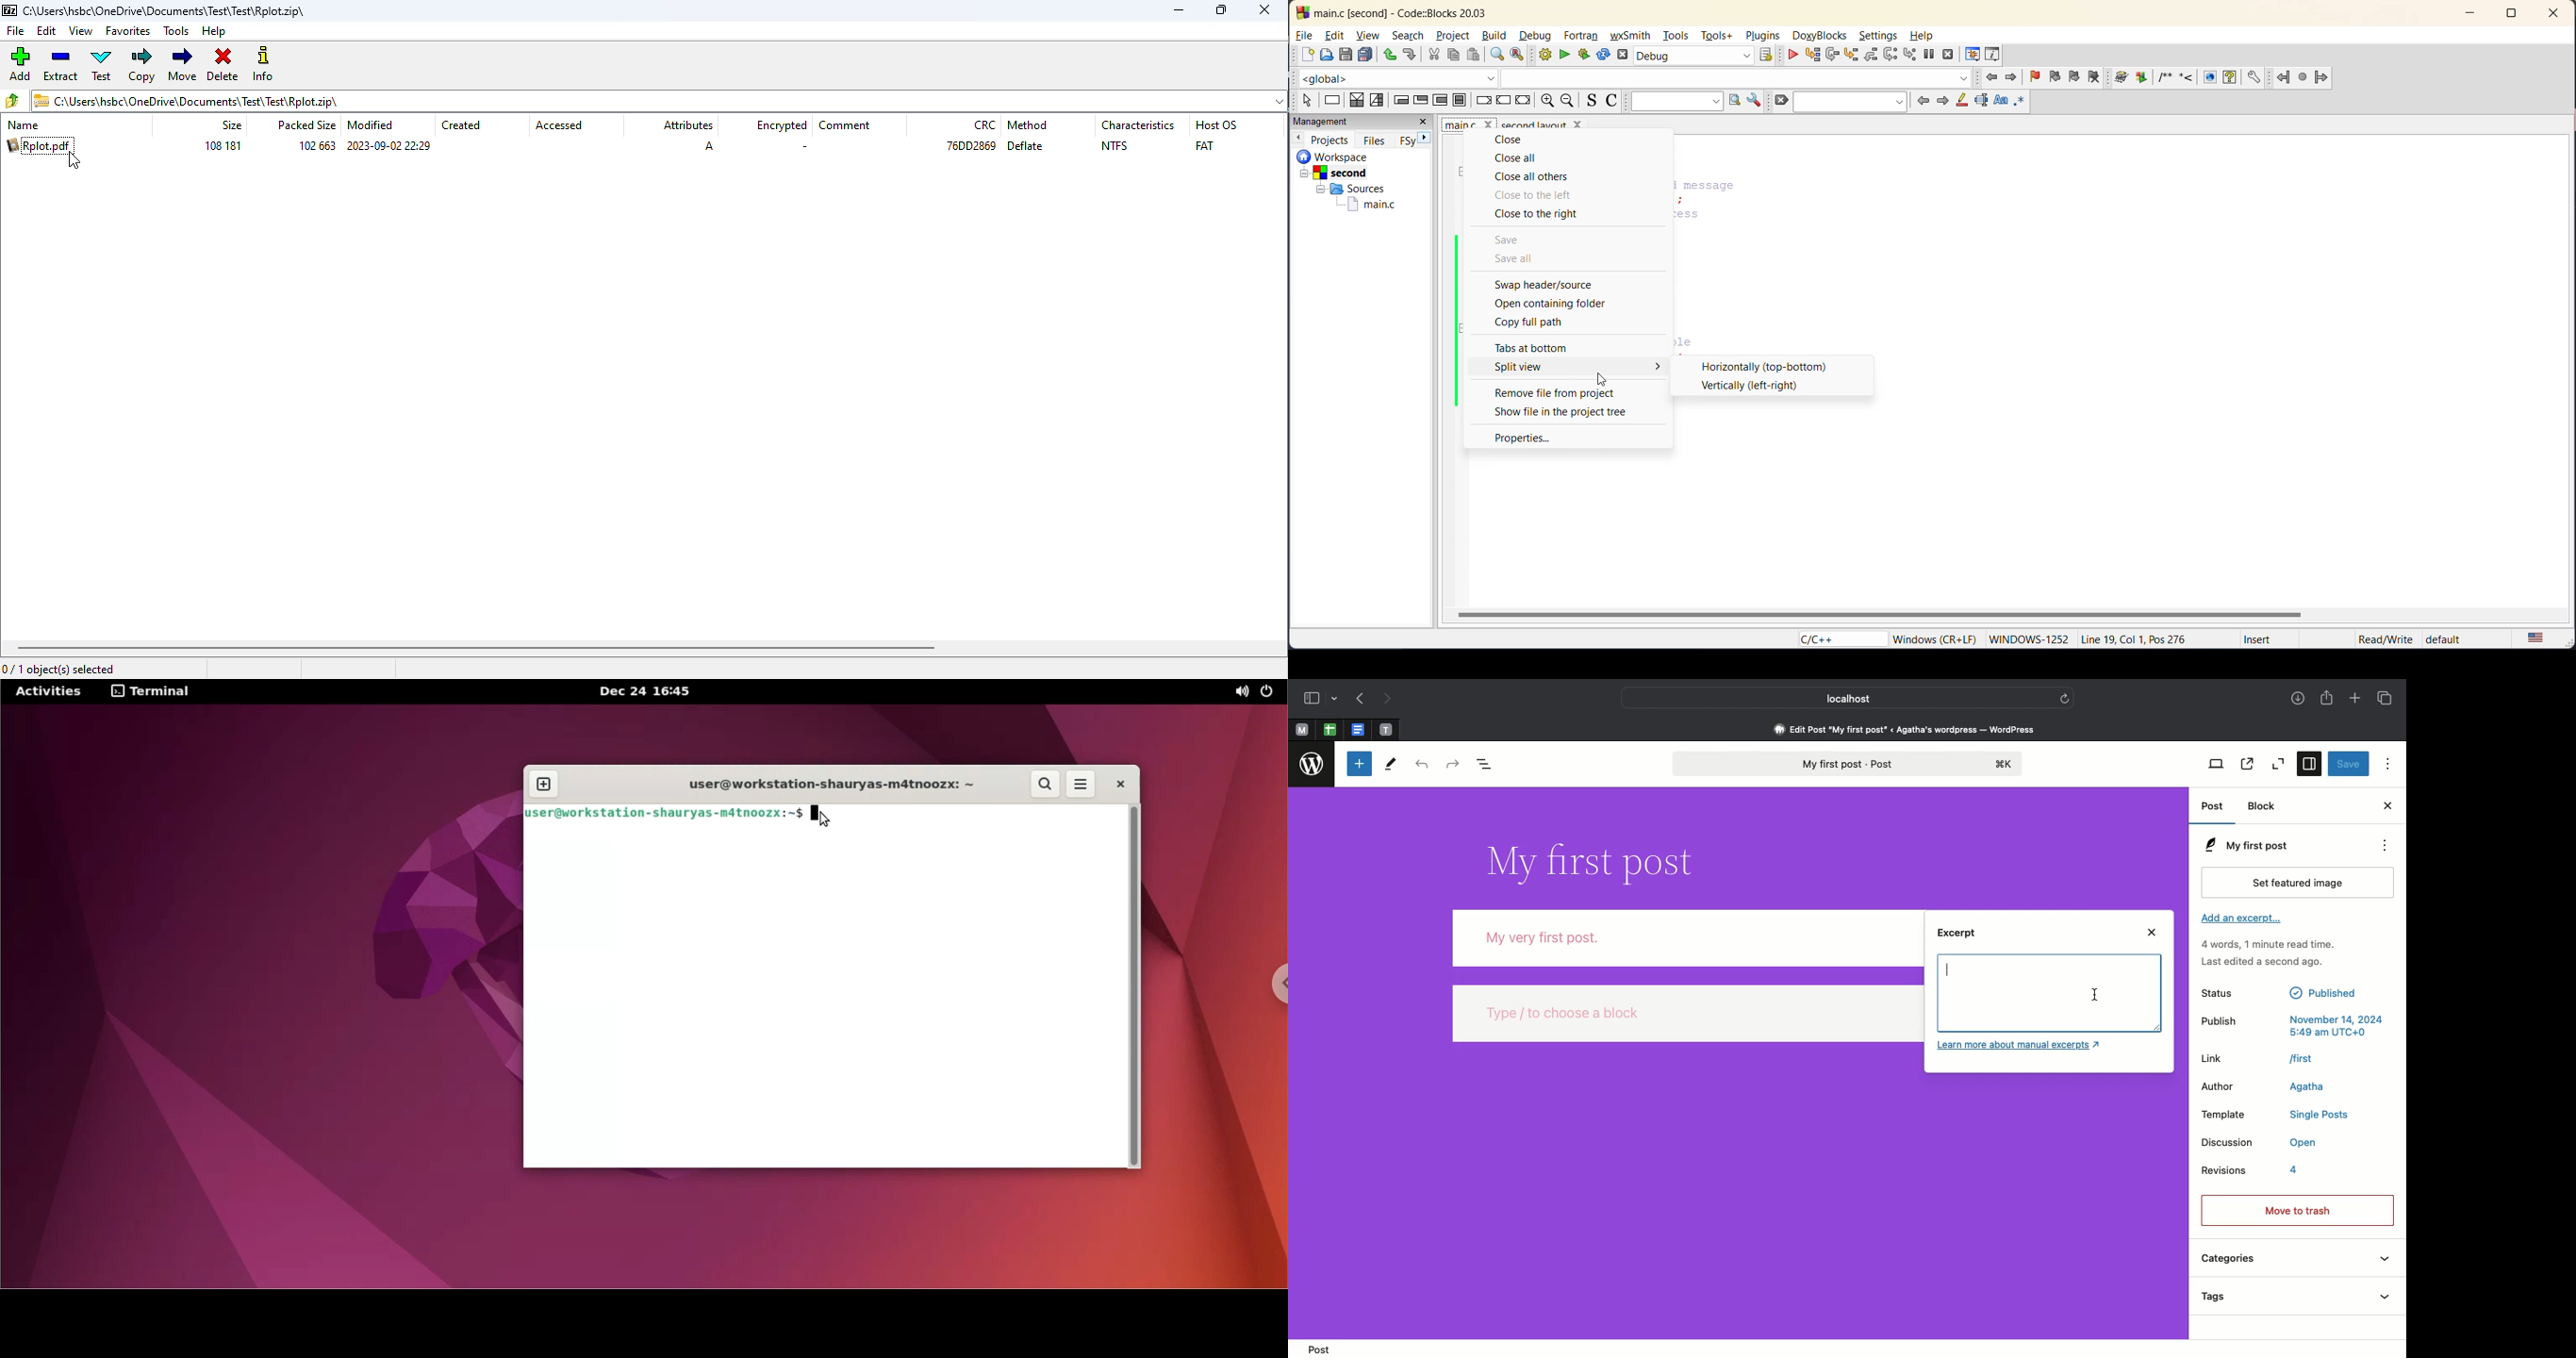 The height and width of the screenshot is (1372, 2576). Describe the element at coordinates (176, 31) in the screenshot. I see `tools` at that location.